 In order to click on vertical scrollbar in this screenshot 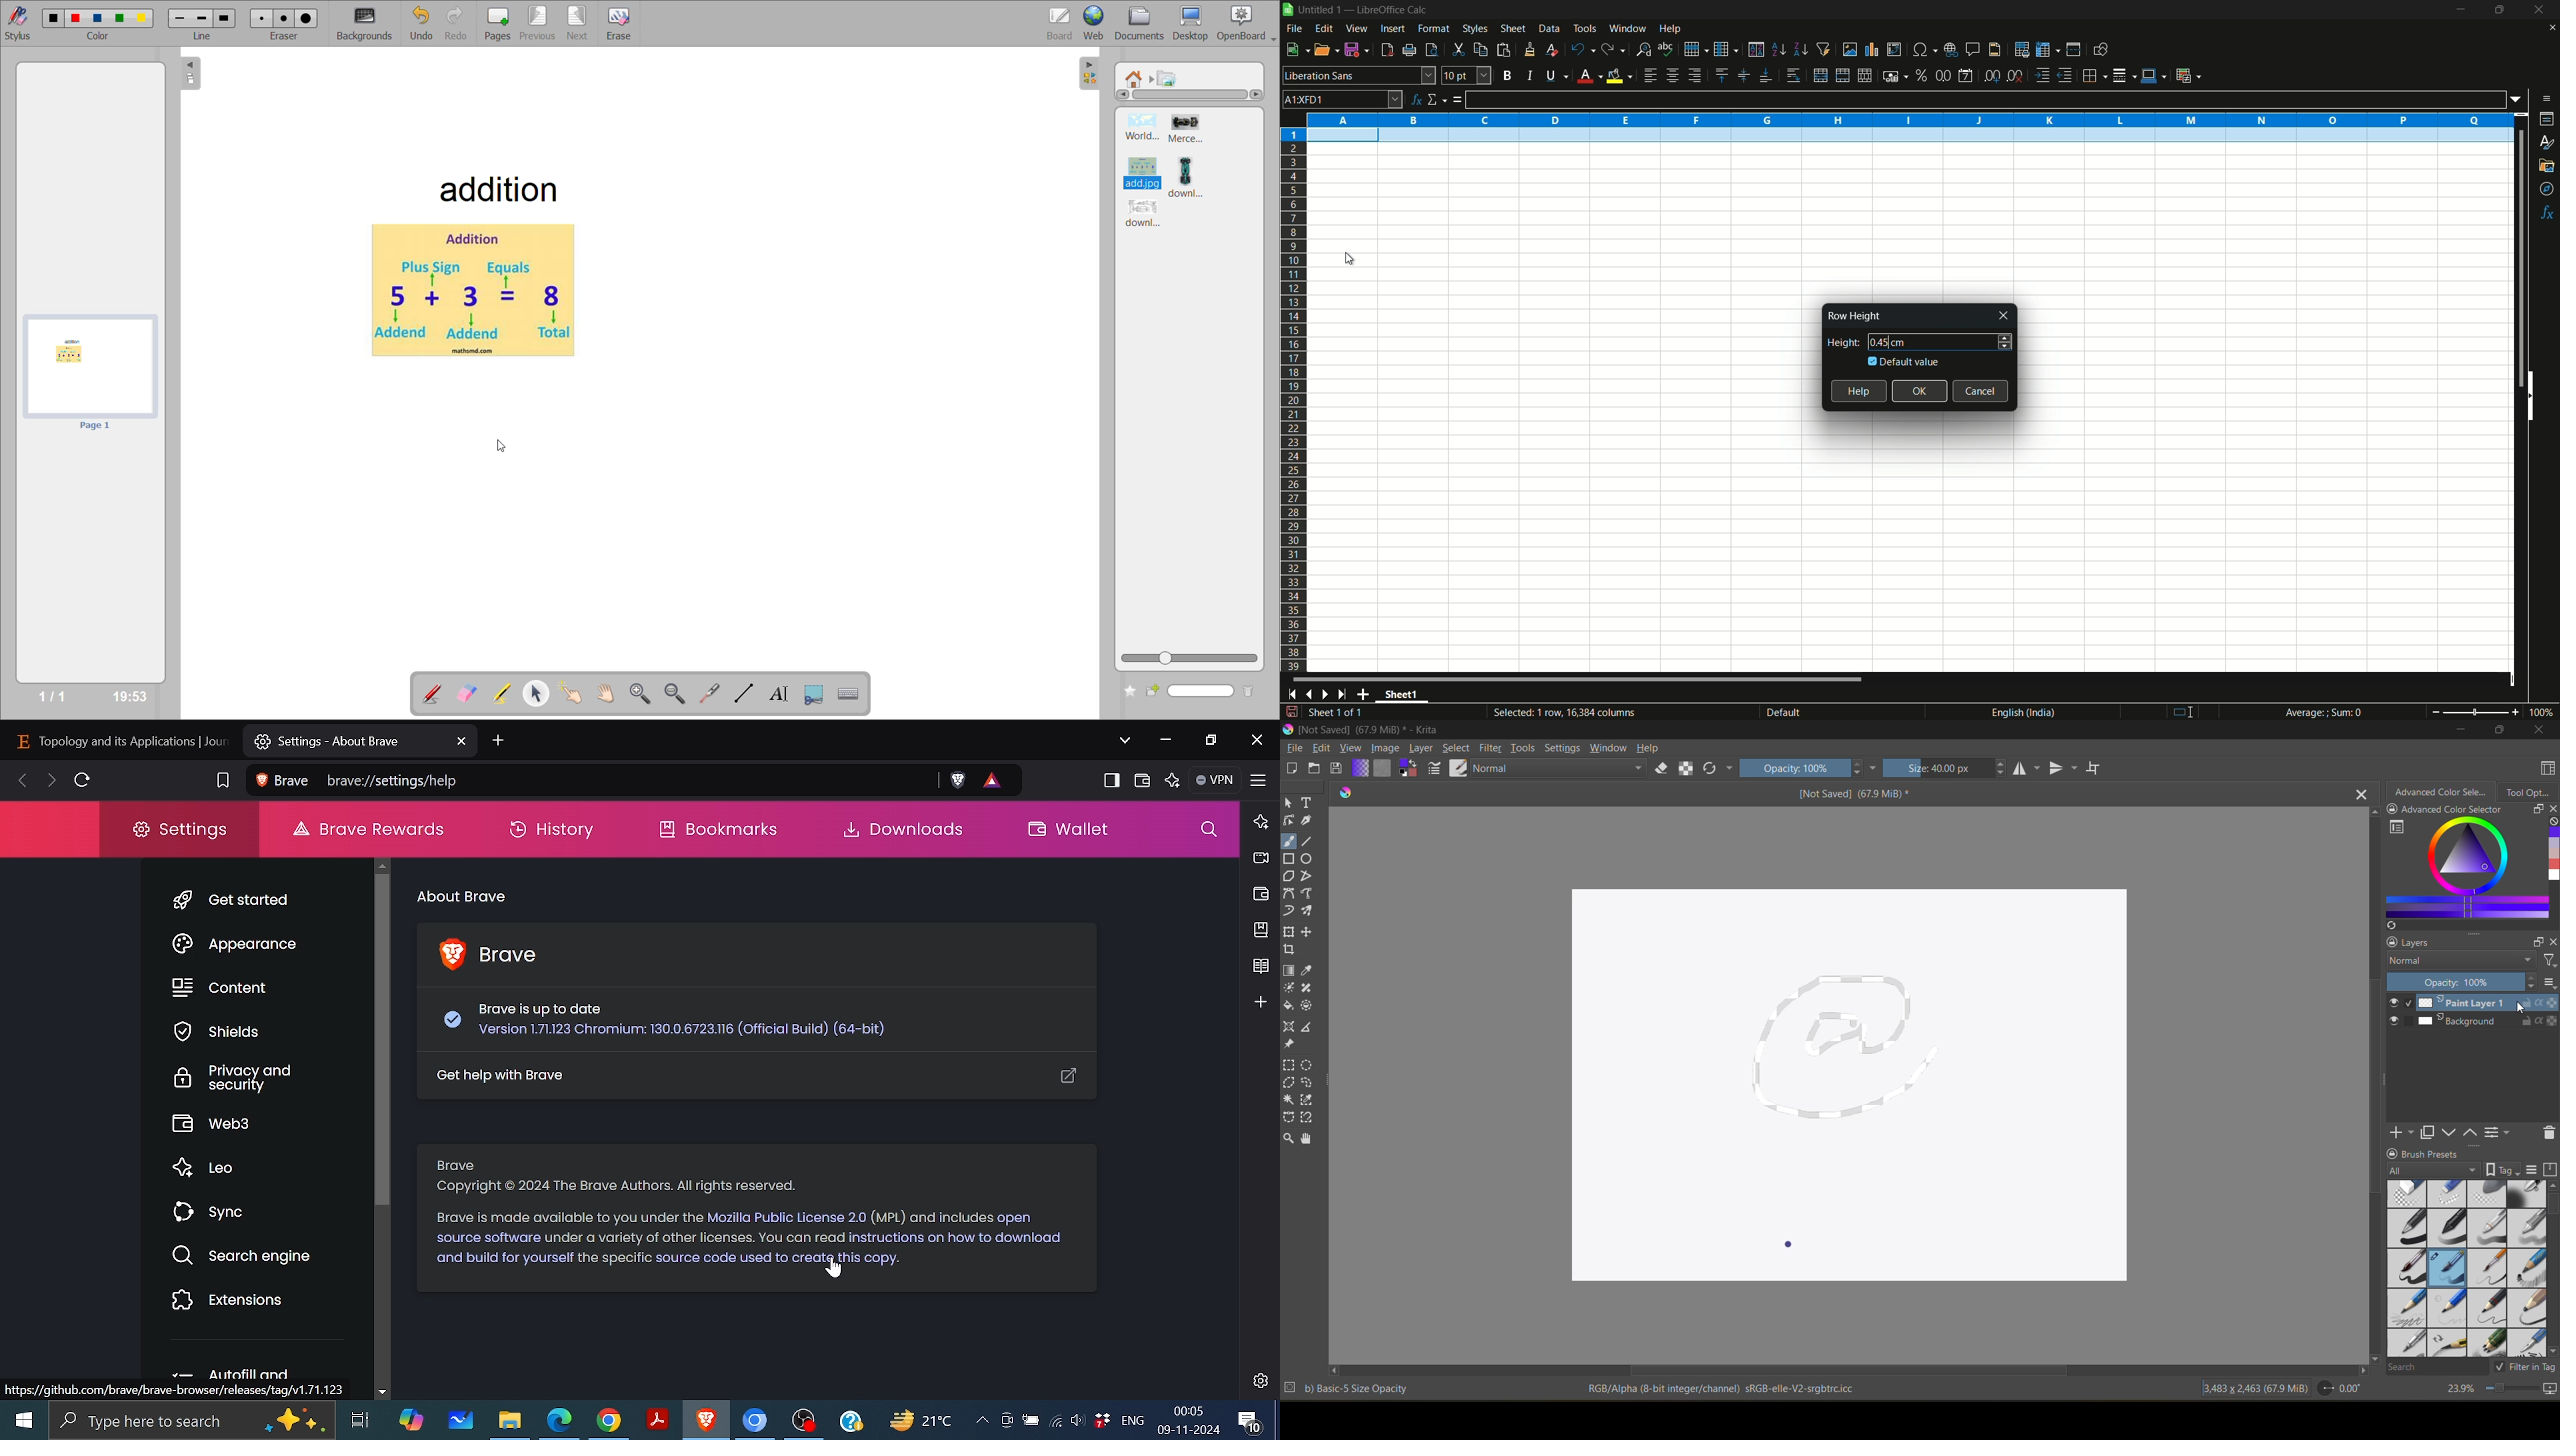, I will do `click(382, 1040)`.